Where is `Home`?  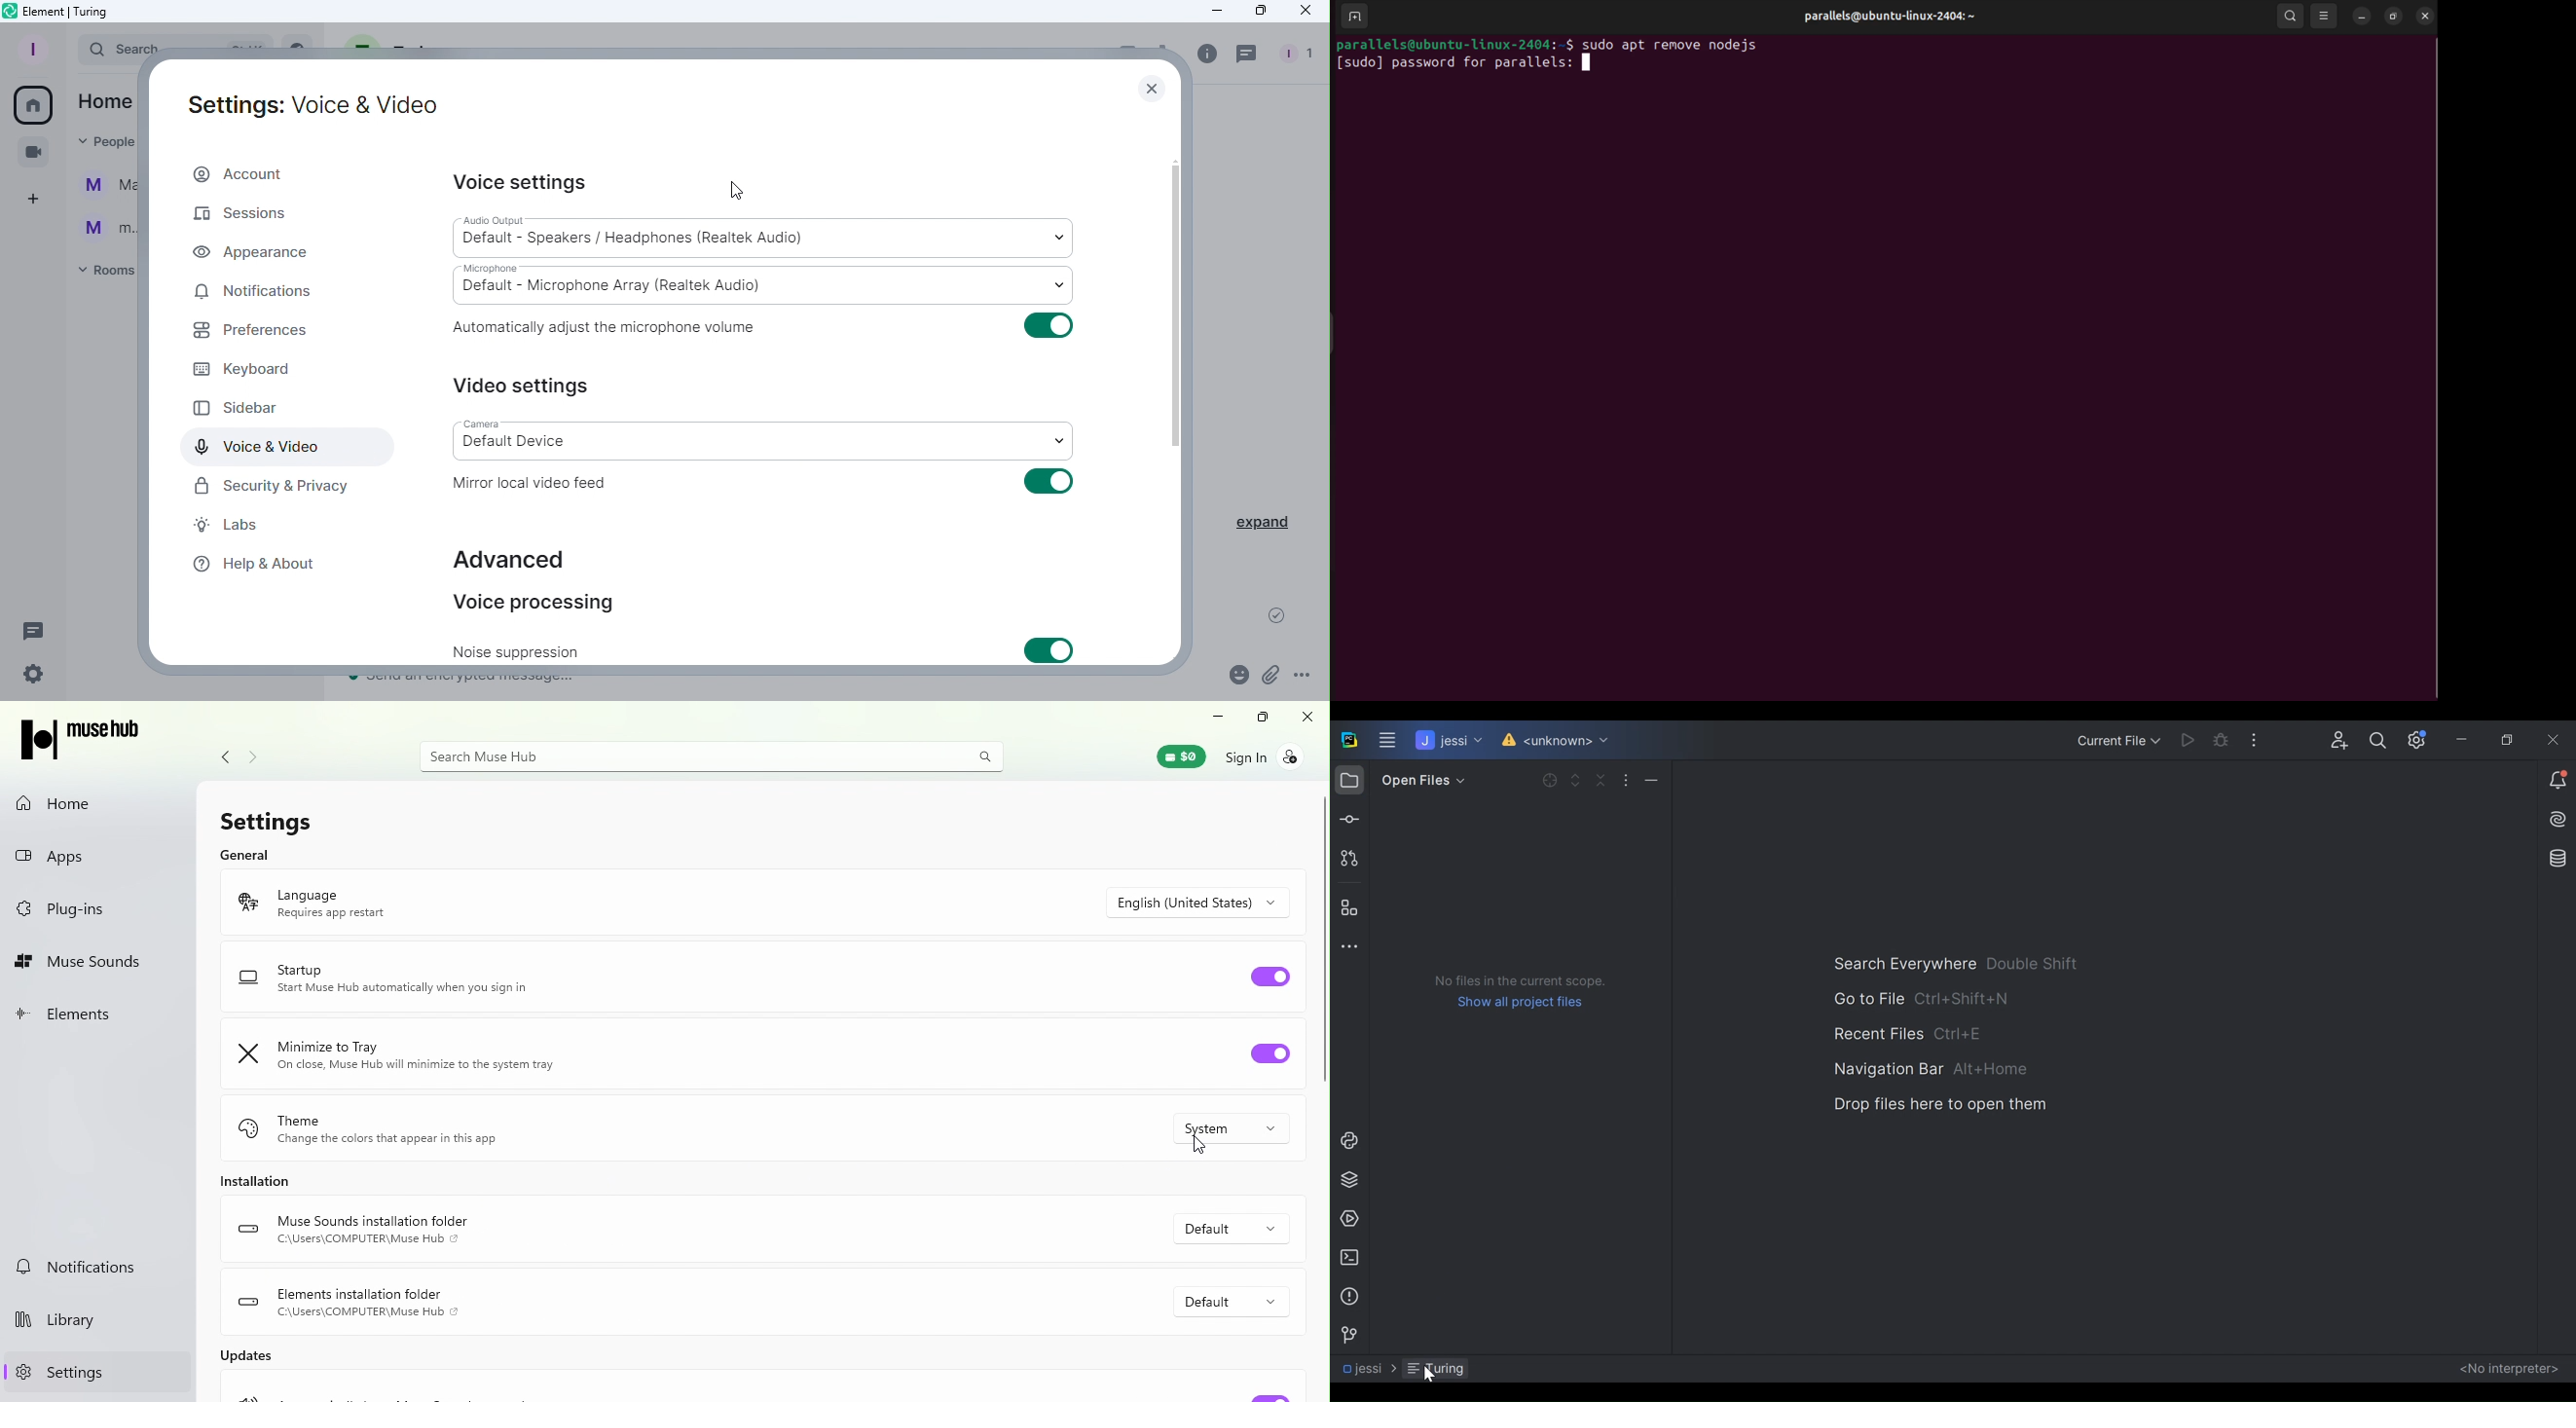 Home is located at coordinates (107, 101).